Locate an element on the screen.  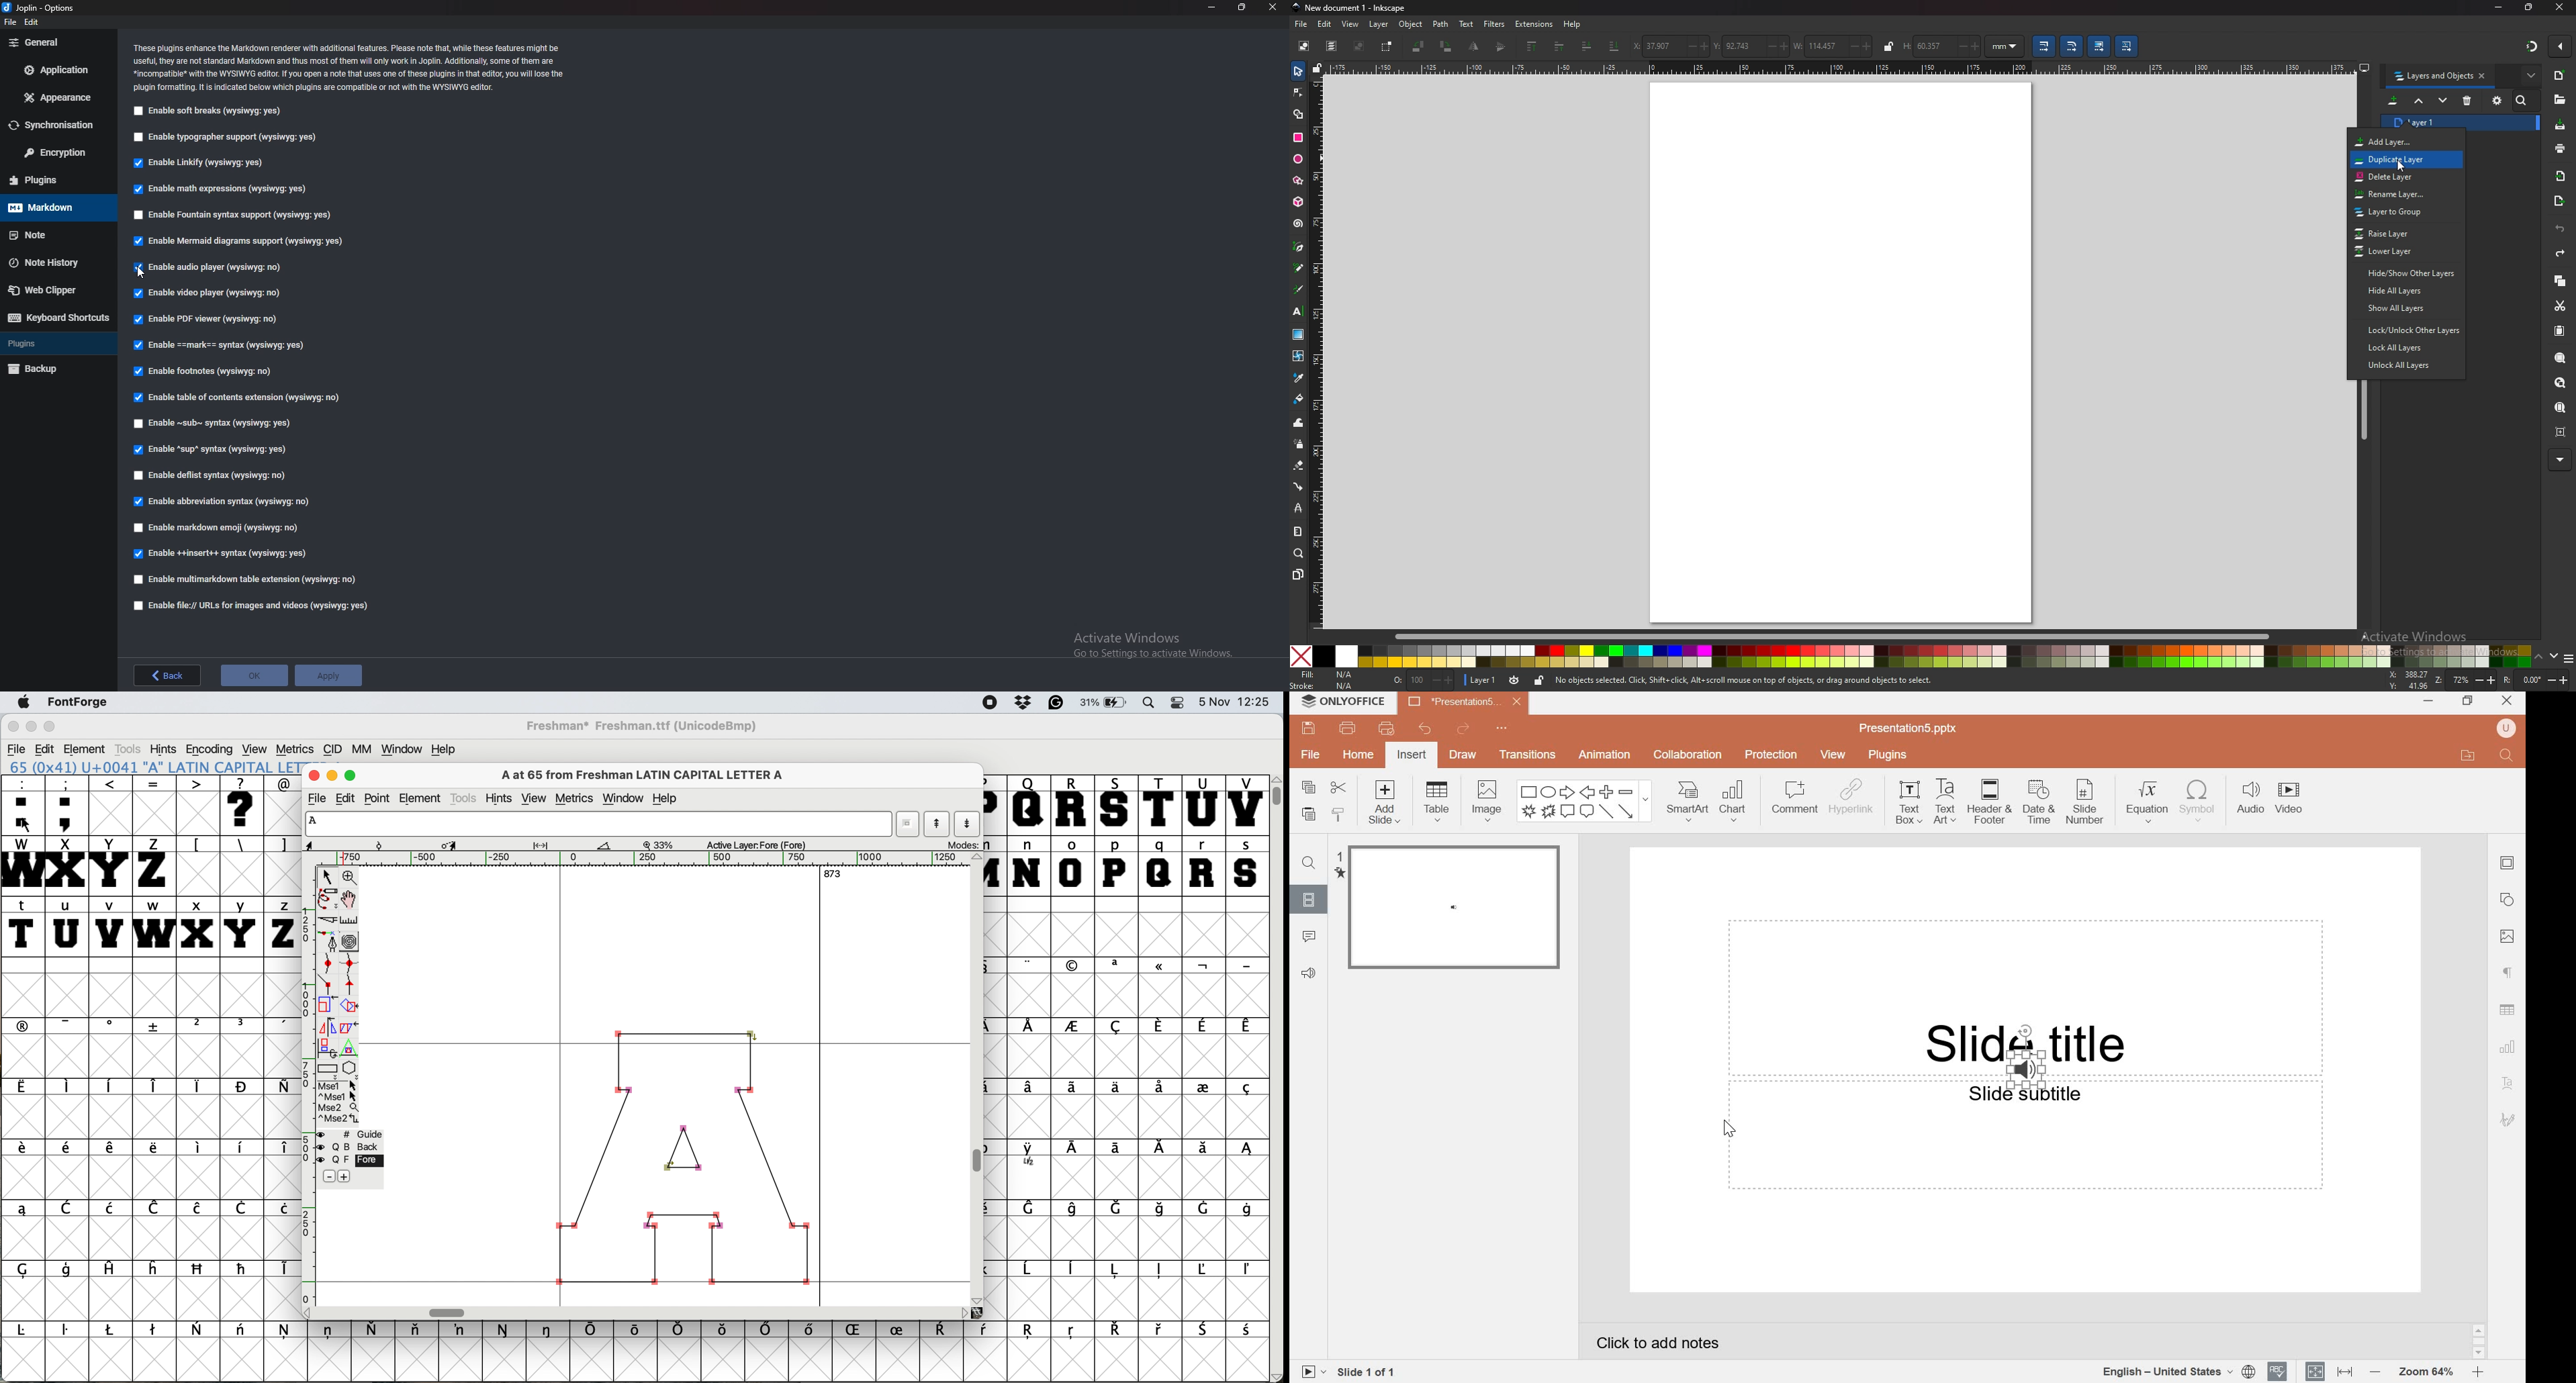
copy is located at coordinates (2560, 279).